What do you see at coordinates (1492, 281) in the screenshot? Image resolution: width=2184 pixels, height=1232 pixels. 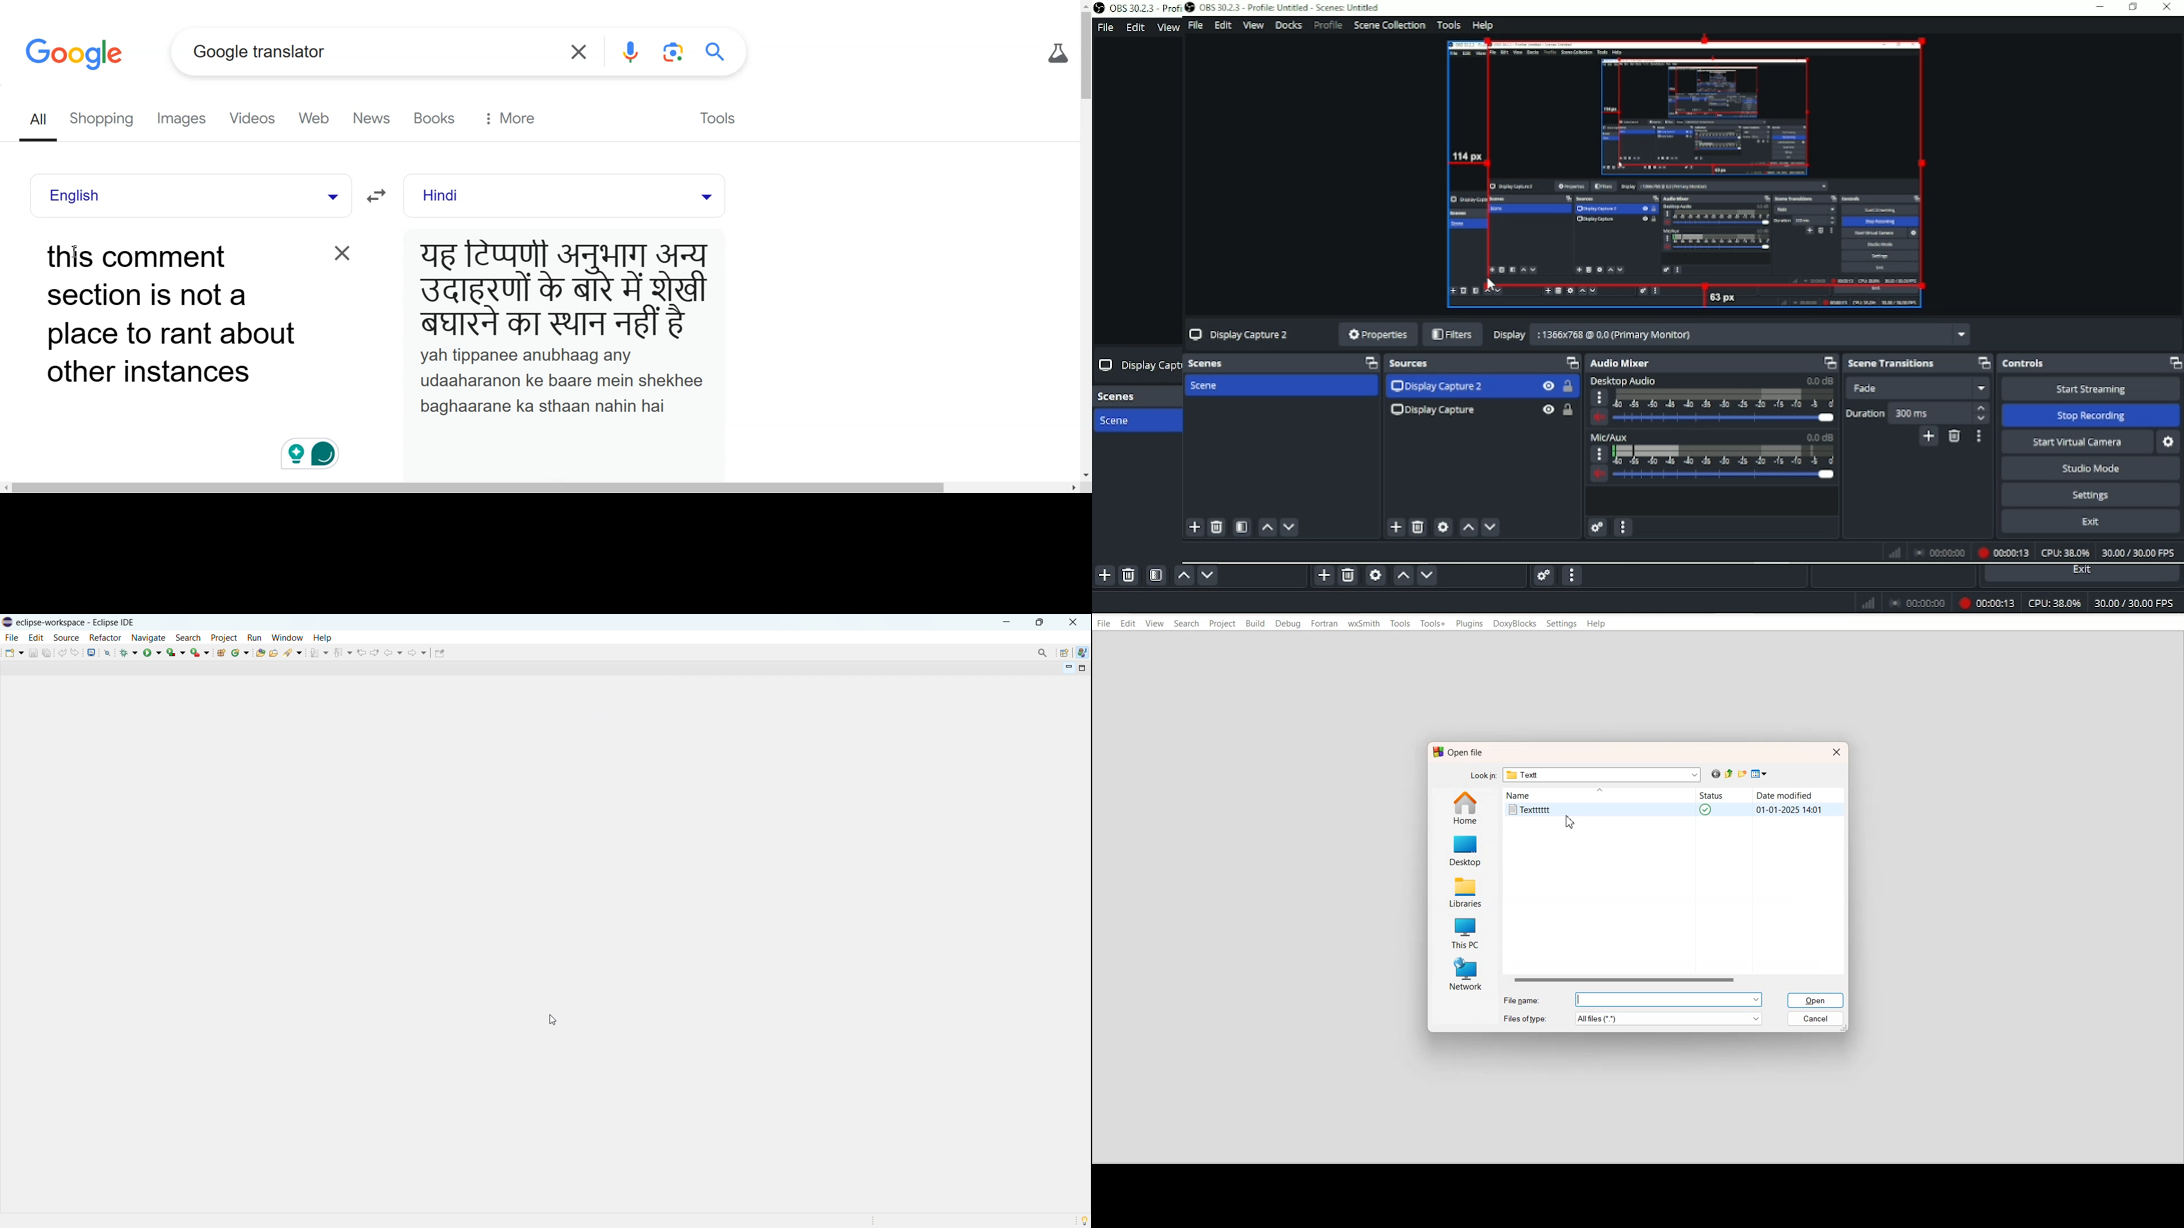 I see `cursor` at bounding box center [1492, 281].